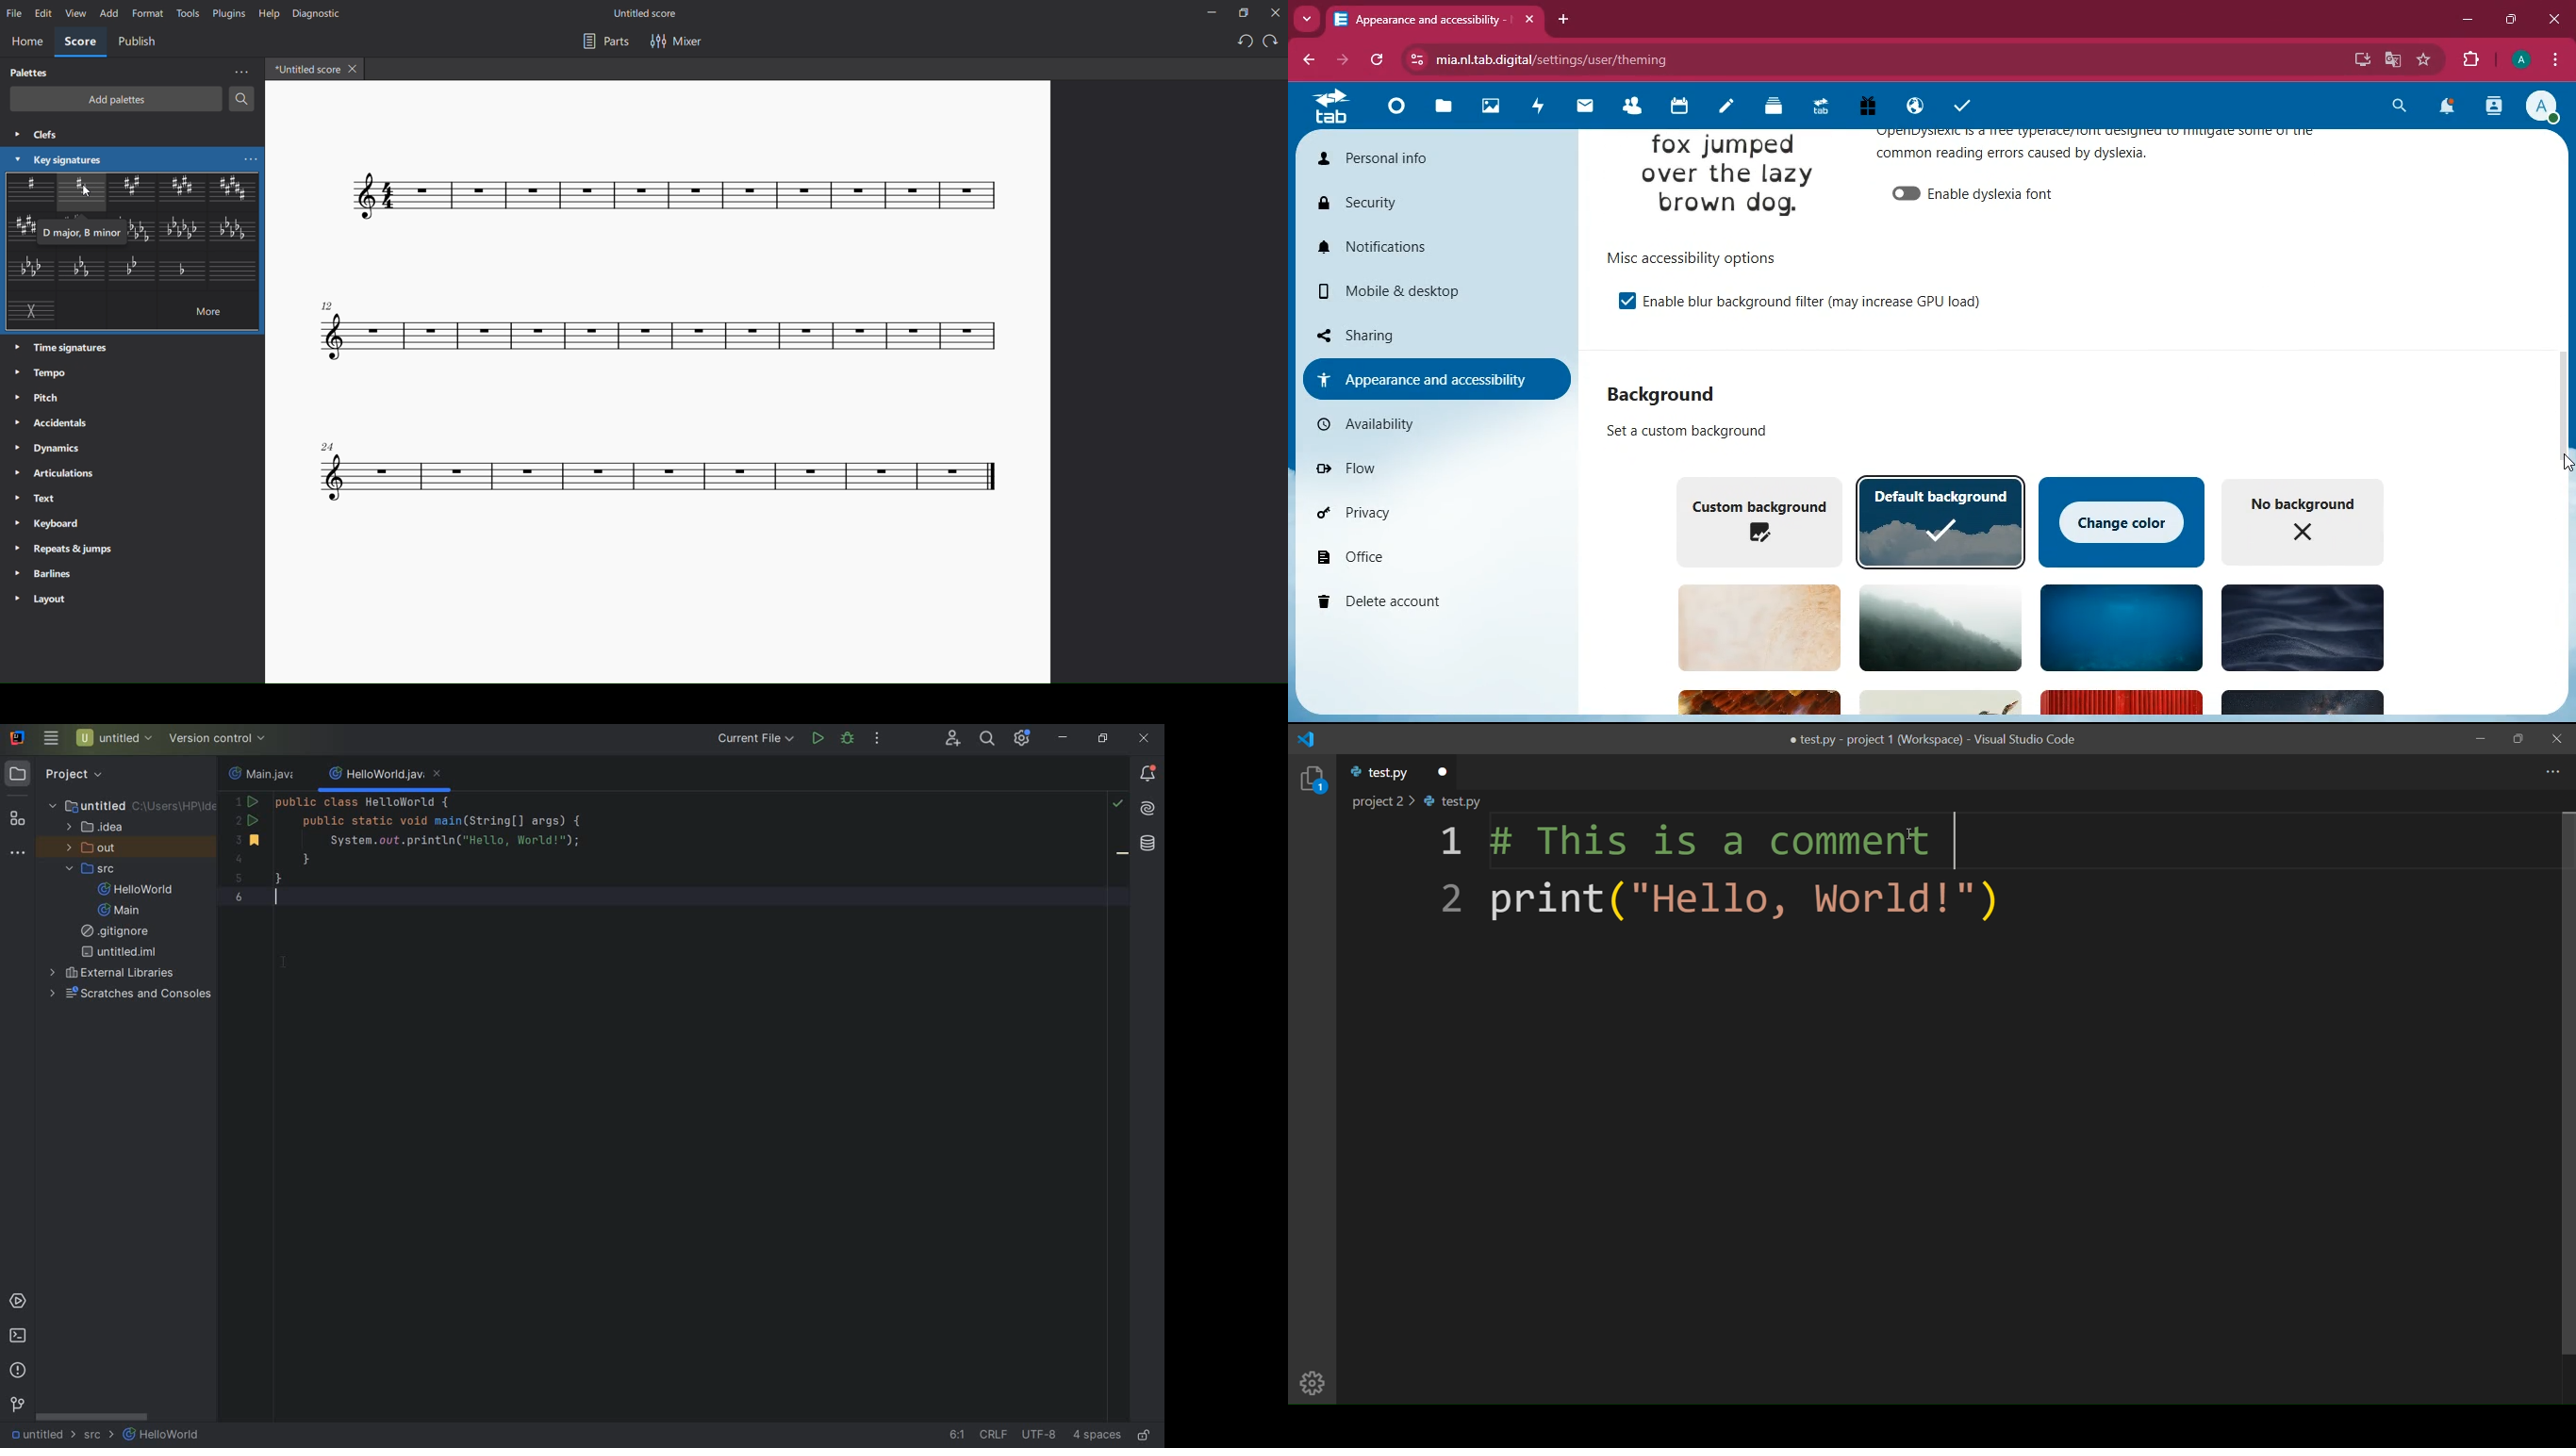  I want to click on barlines, so click(44, 575).